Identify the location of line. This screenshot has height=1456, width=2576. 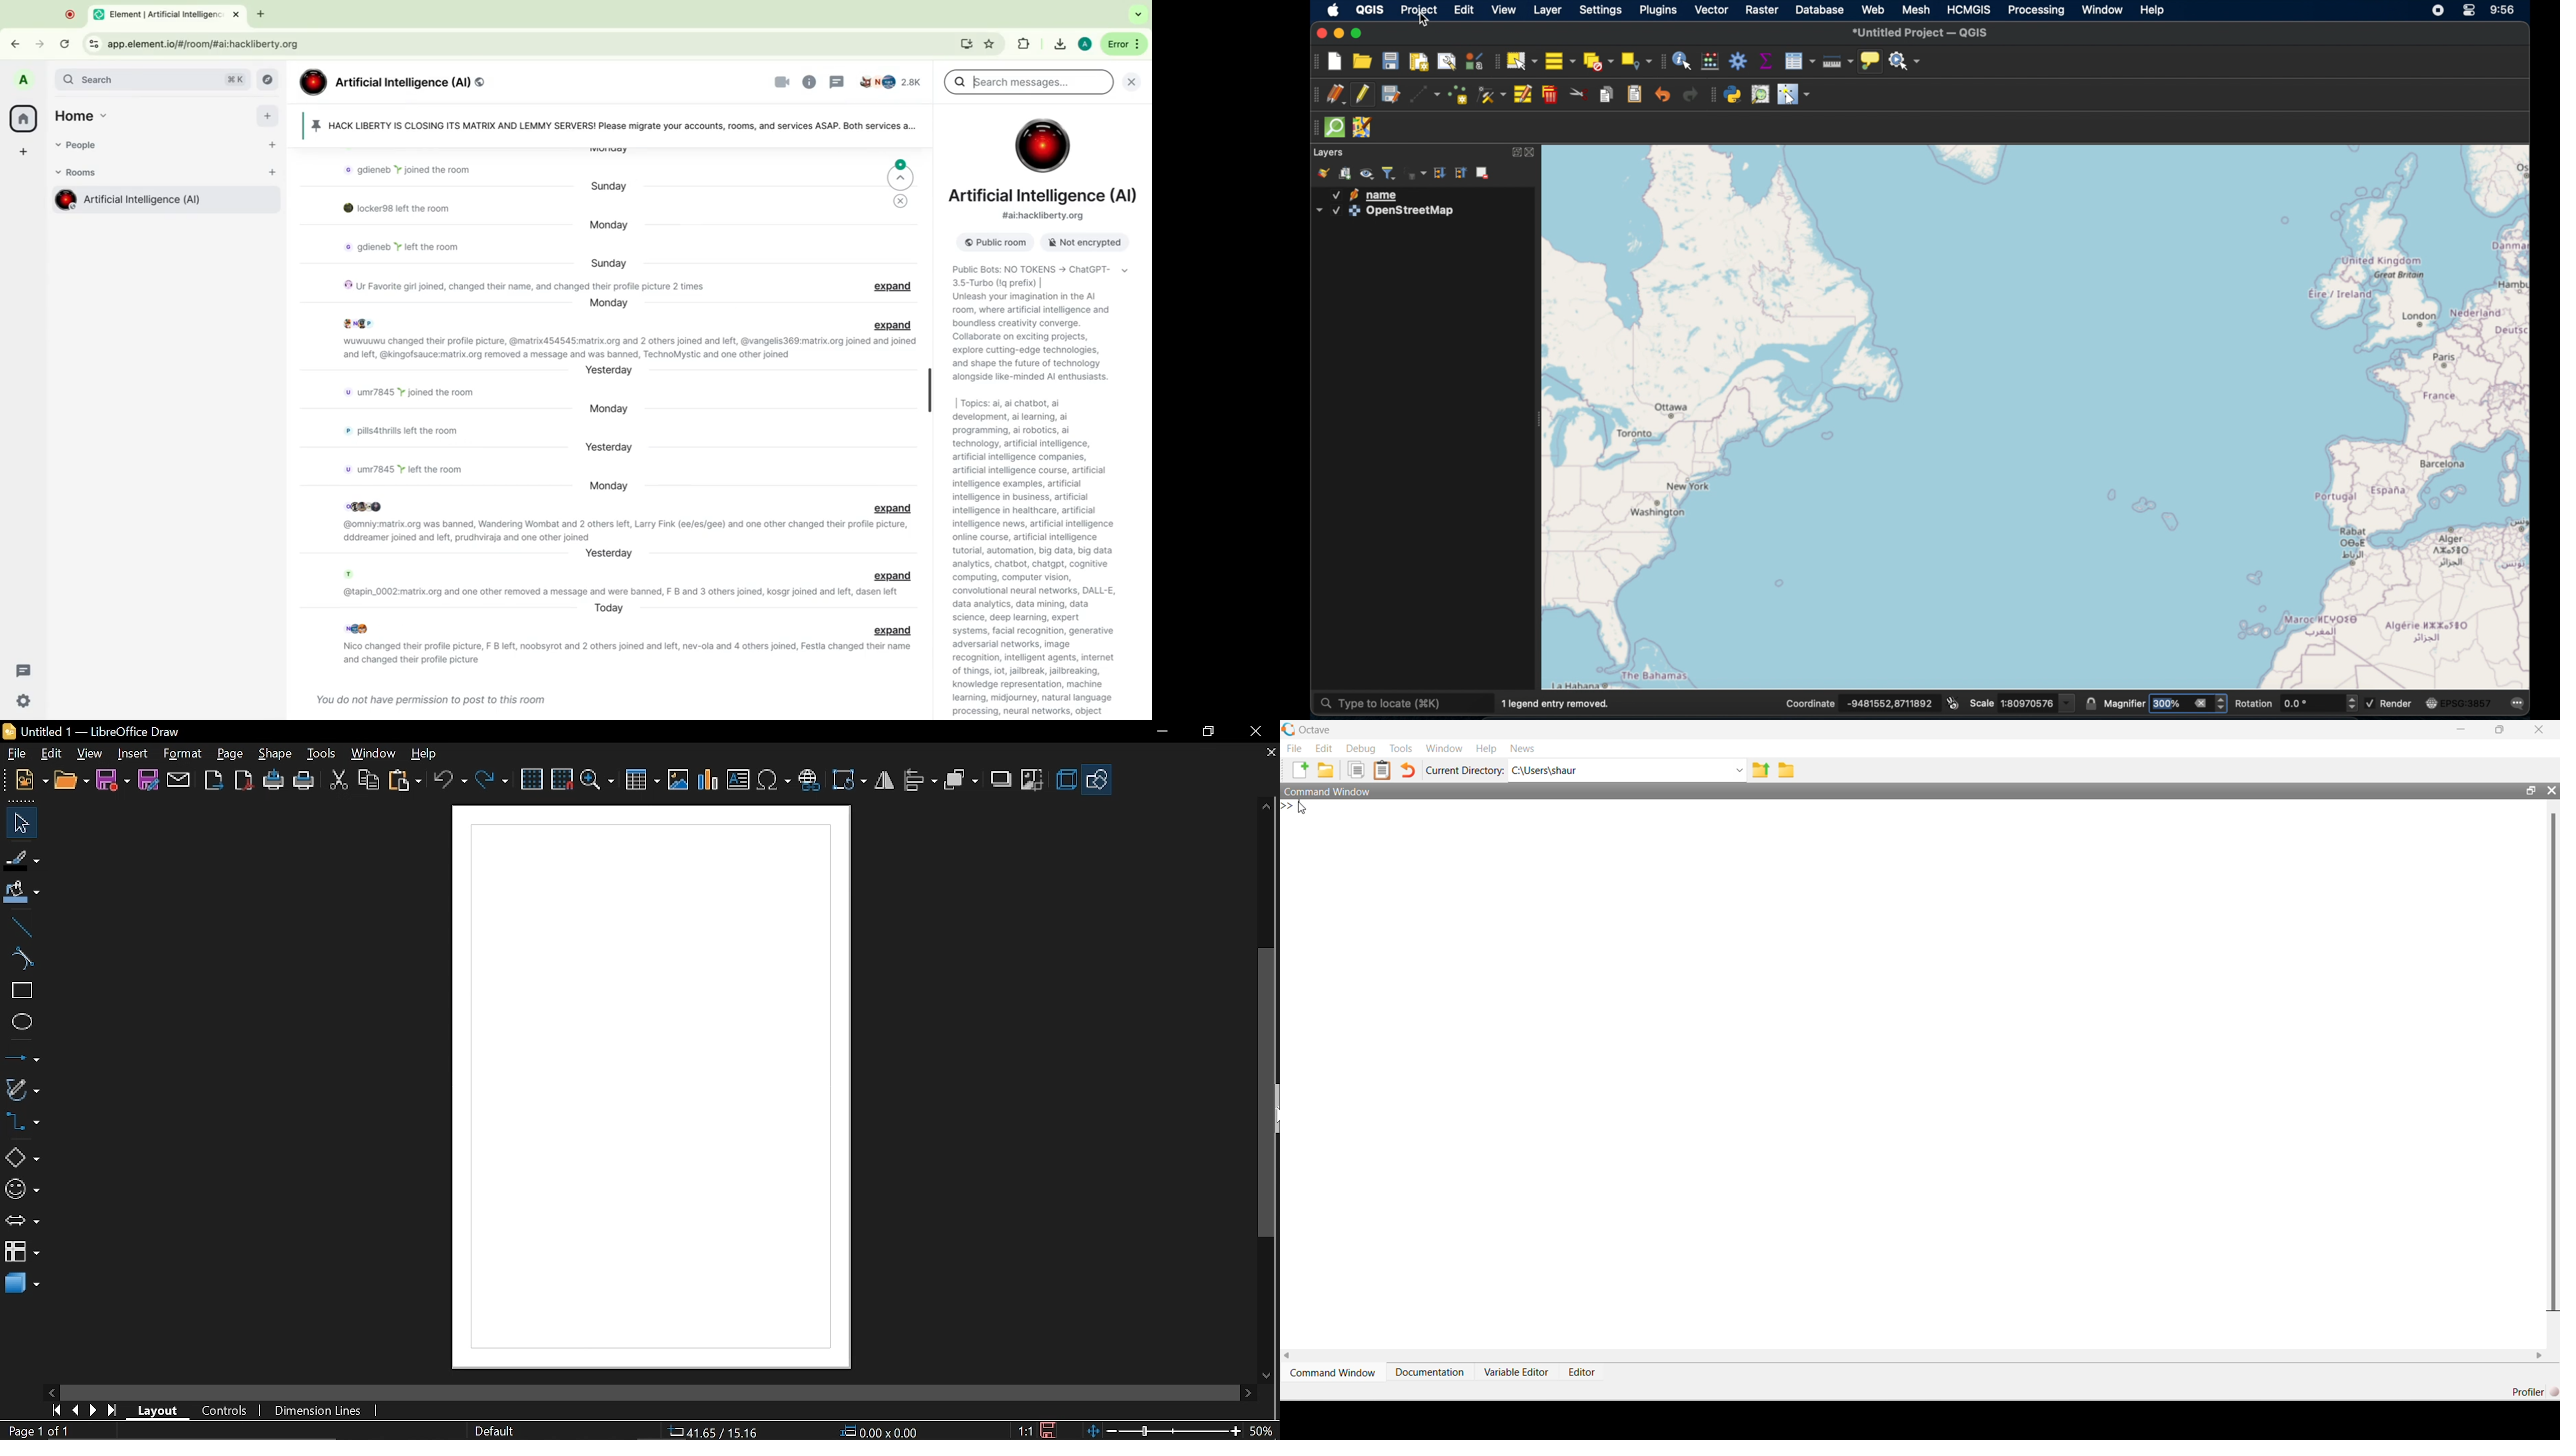
(21, 928).